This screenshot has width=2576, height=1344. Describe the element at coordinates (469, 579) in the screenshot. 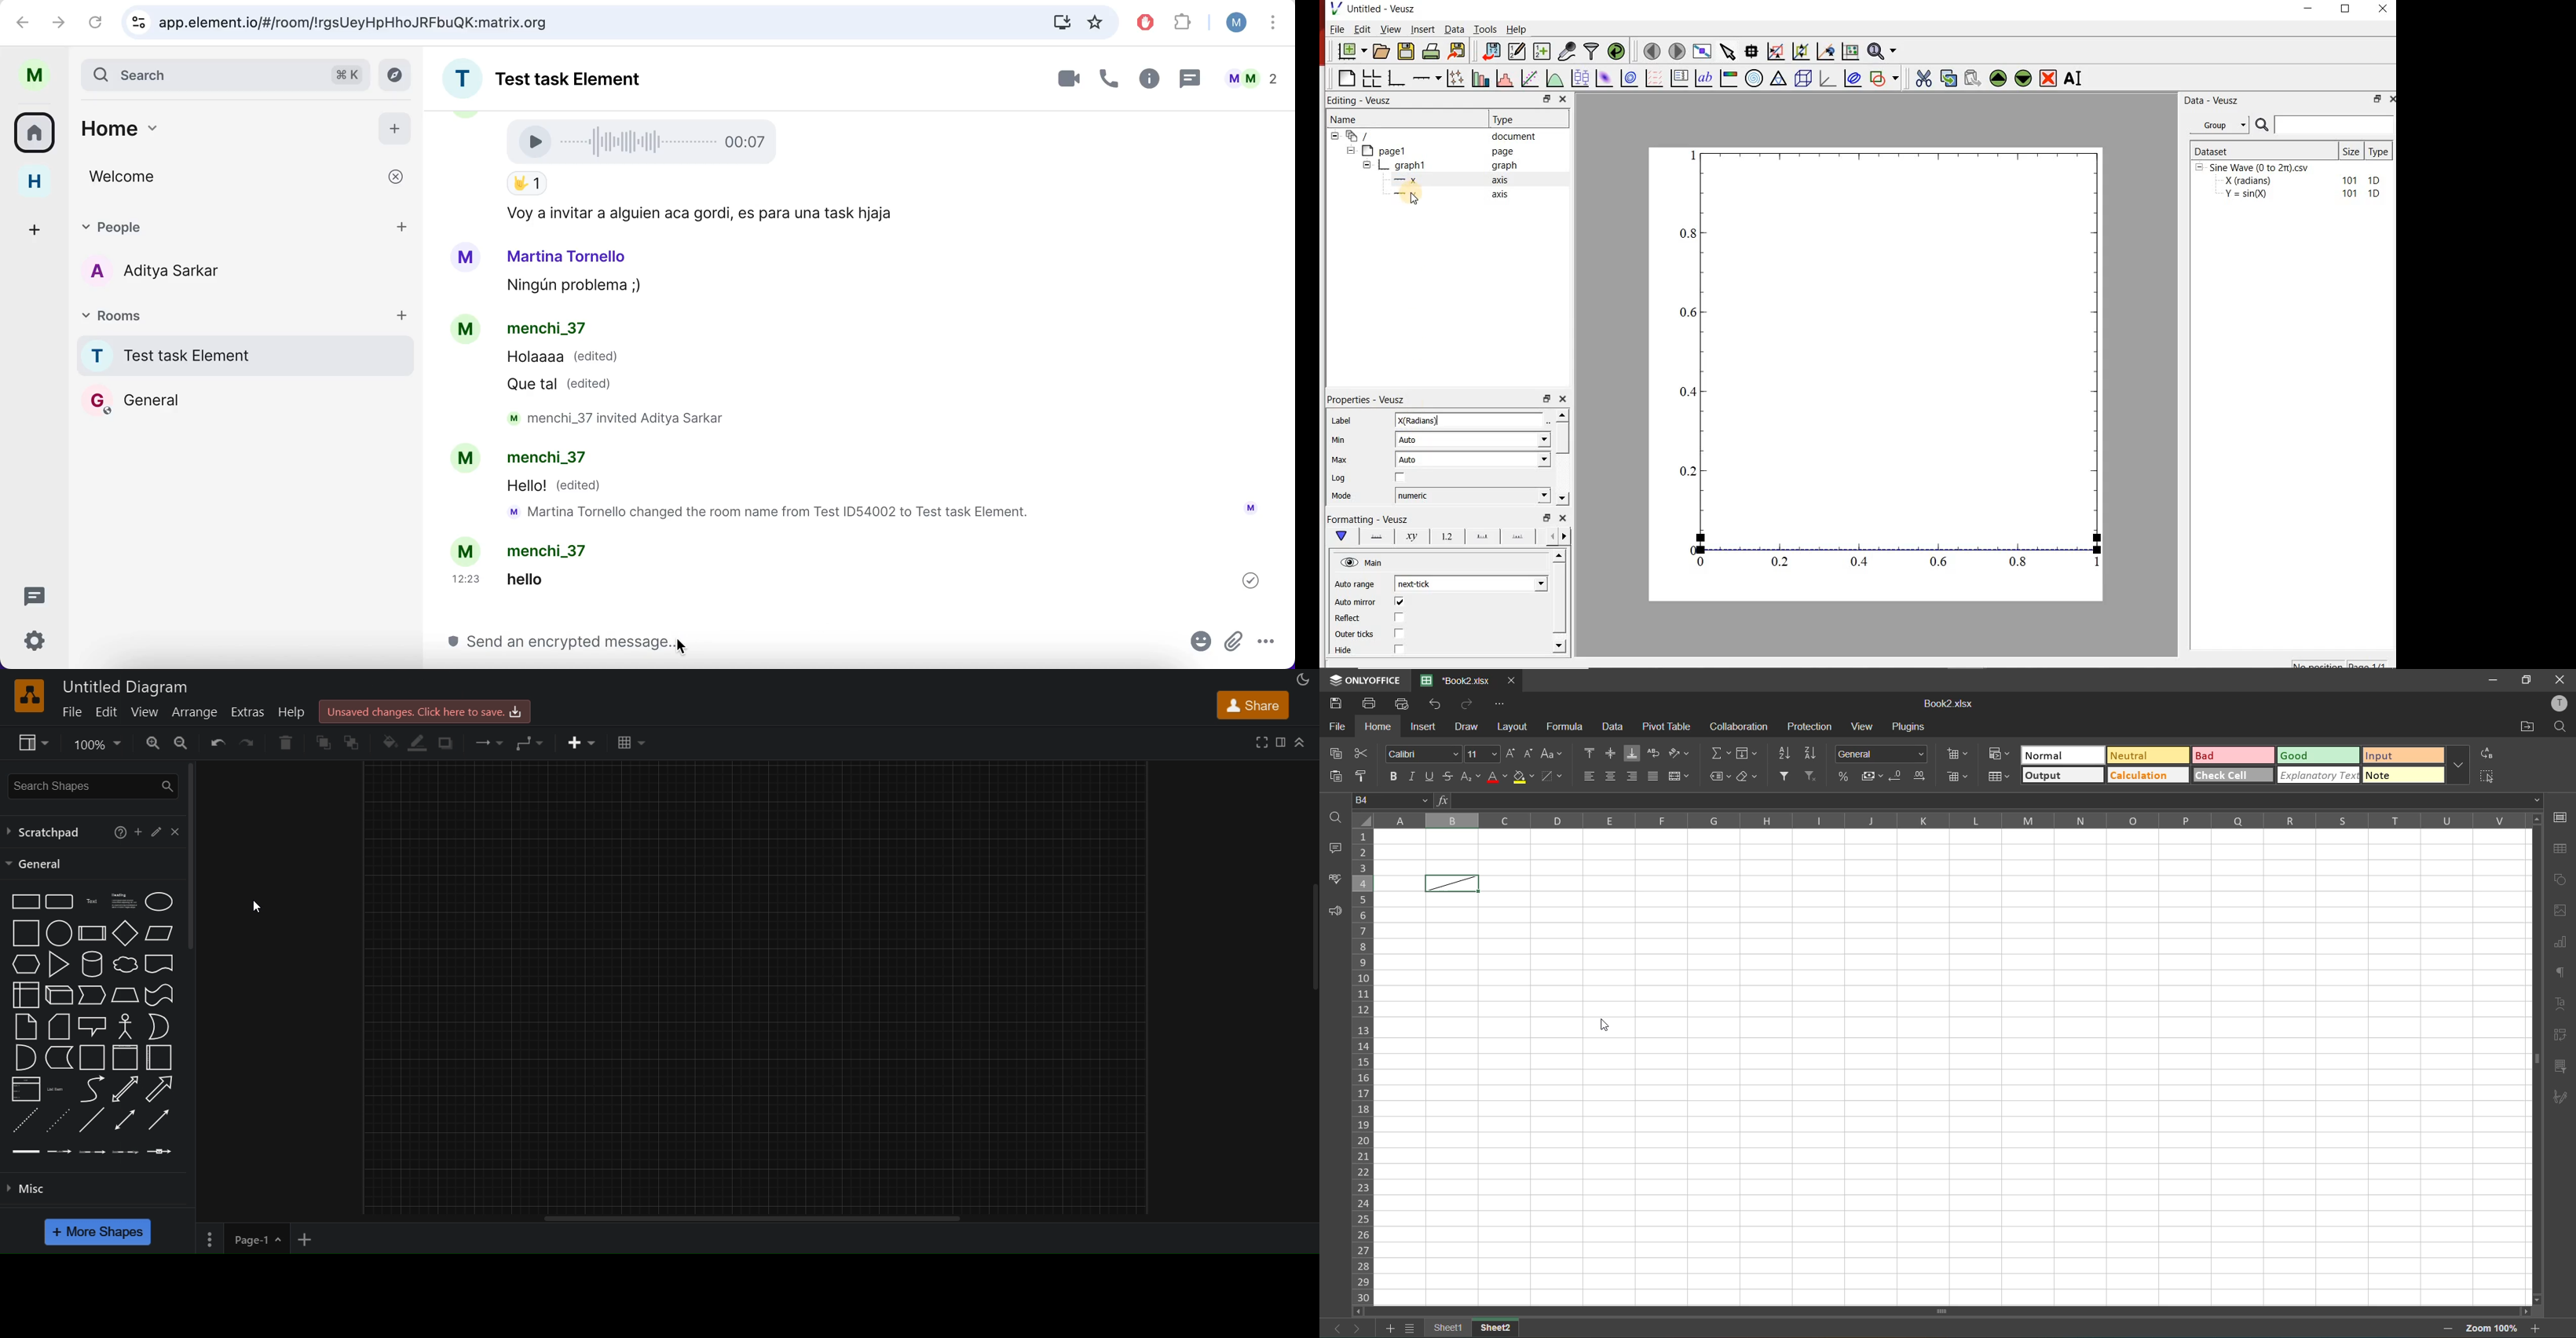

I see `12:23` at that location.